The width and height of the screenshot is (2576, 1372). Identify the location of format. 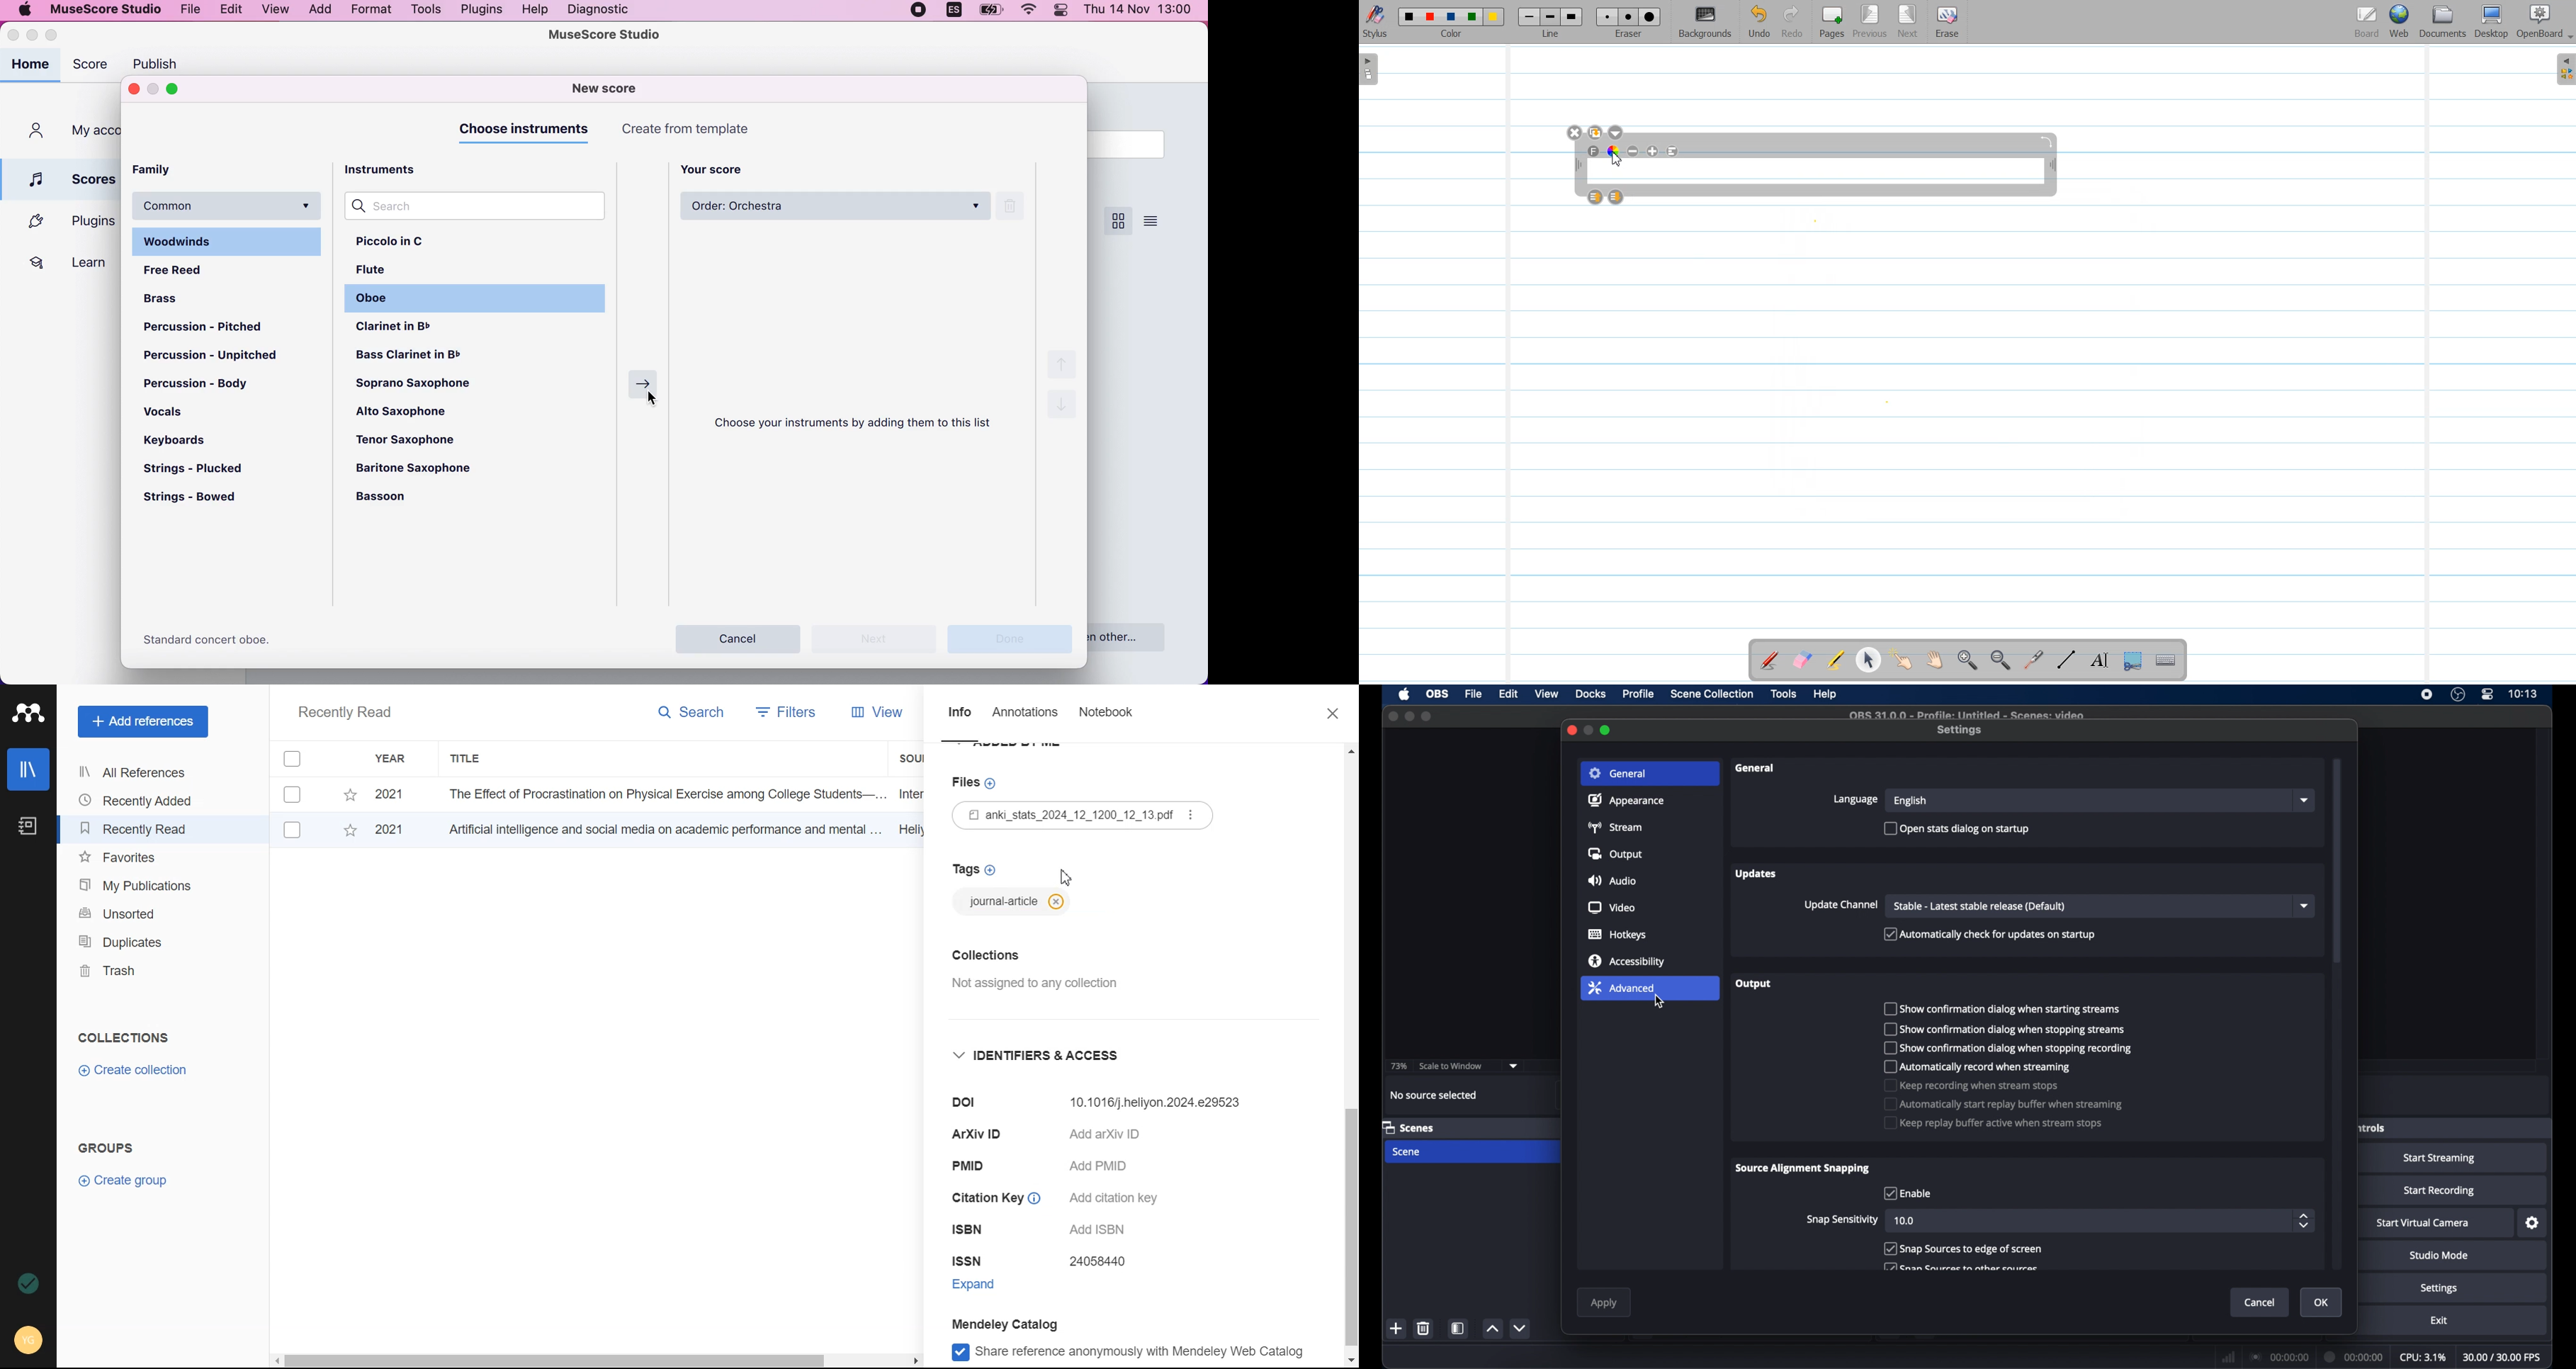
(373, 11).